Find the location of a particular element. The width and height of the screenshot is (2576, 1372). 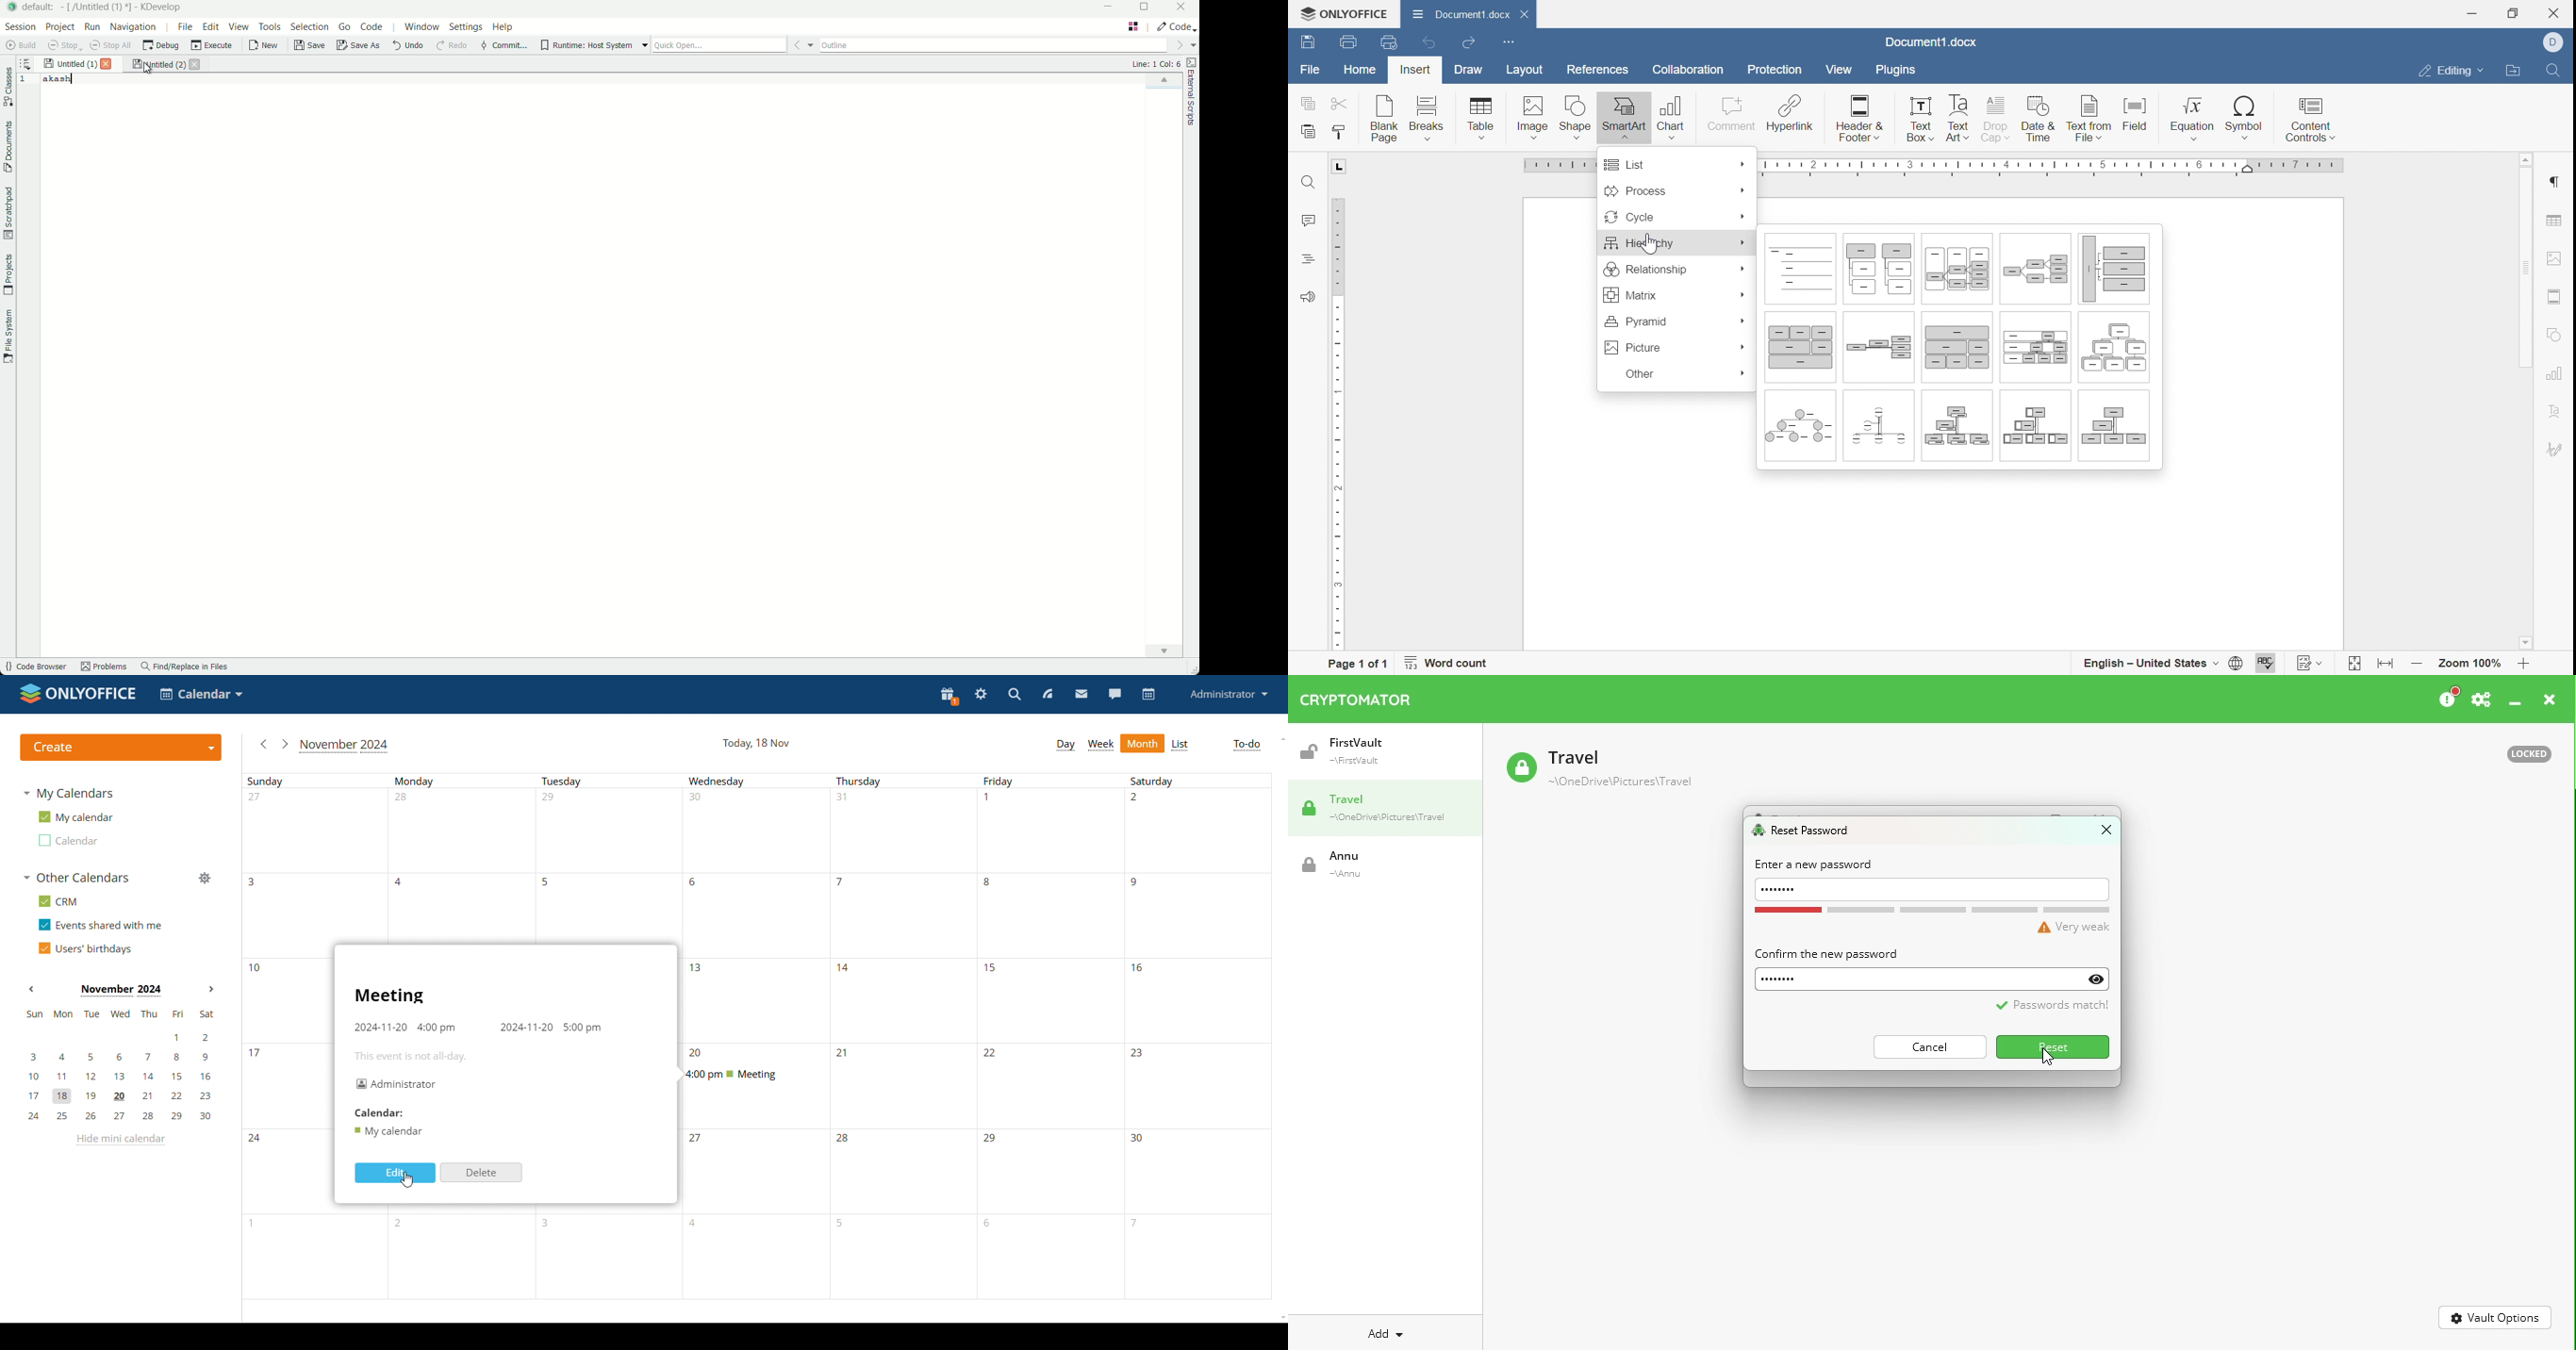

calendar is located at coordinates (380, 1112).